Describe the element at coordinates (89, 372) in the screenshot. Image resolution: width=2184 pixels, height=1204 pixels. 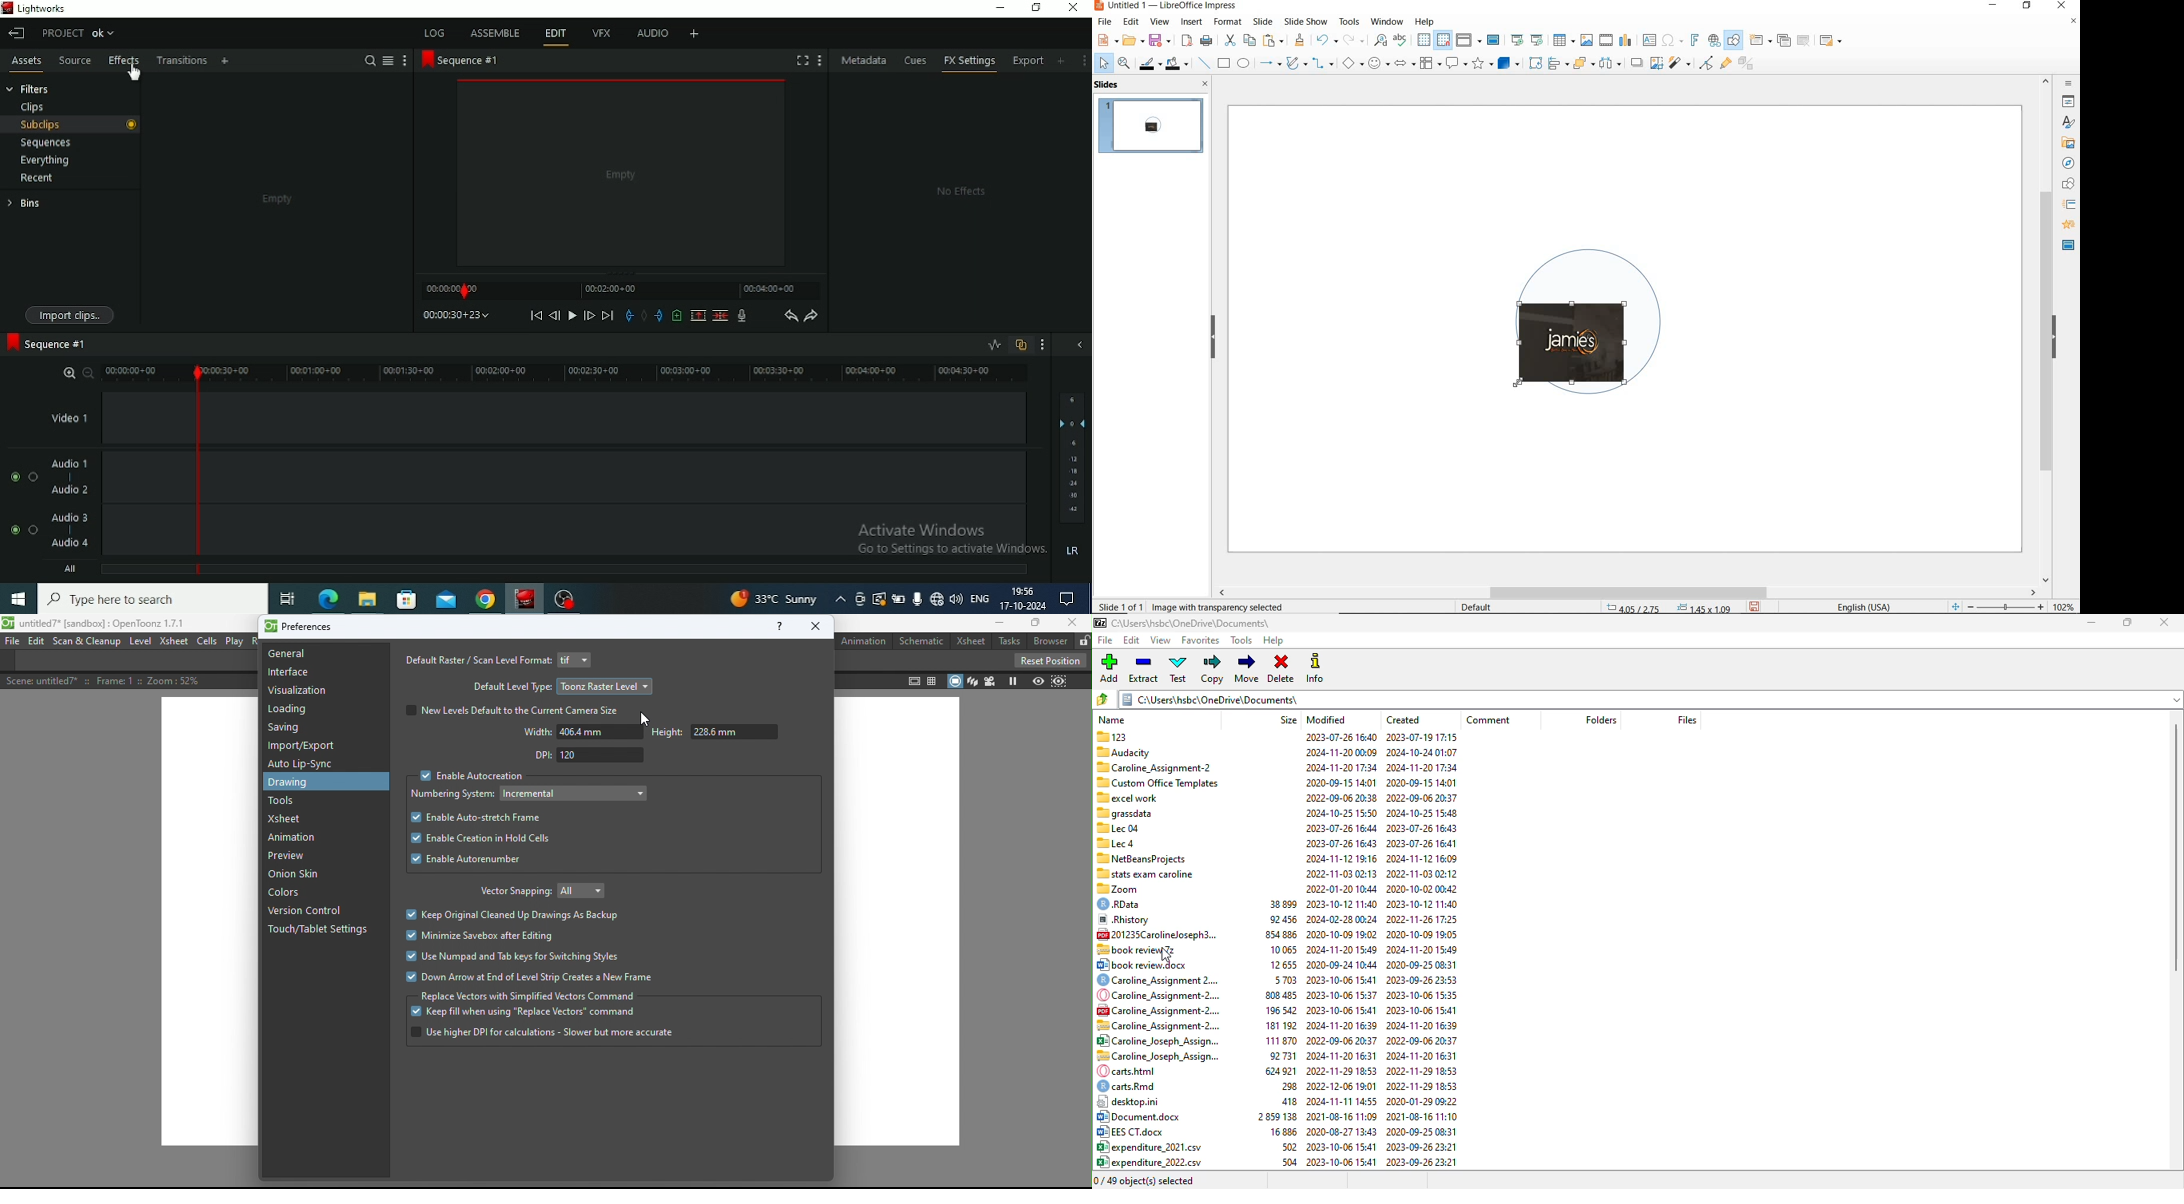
I see `Zoom Out` at that location.